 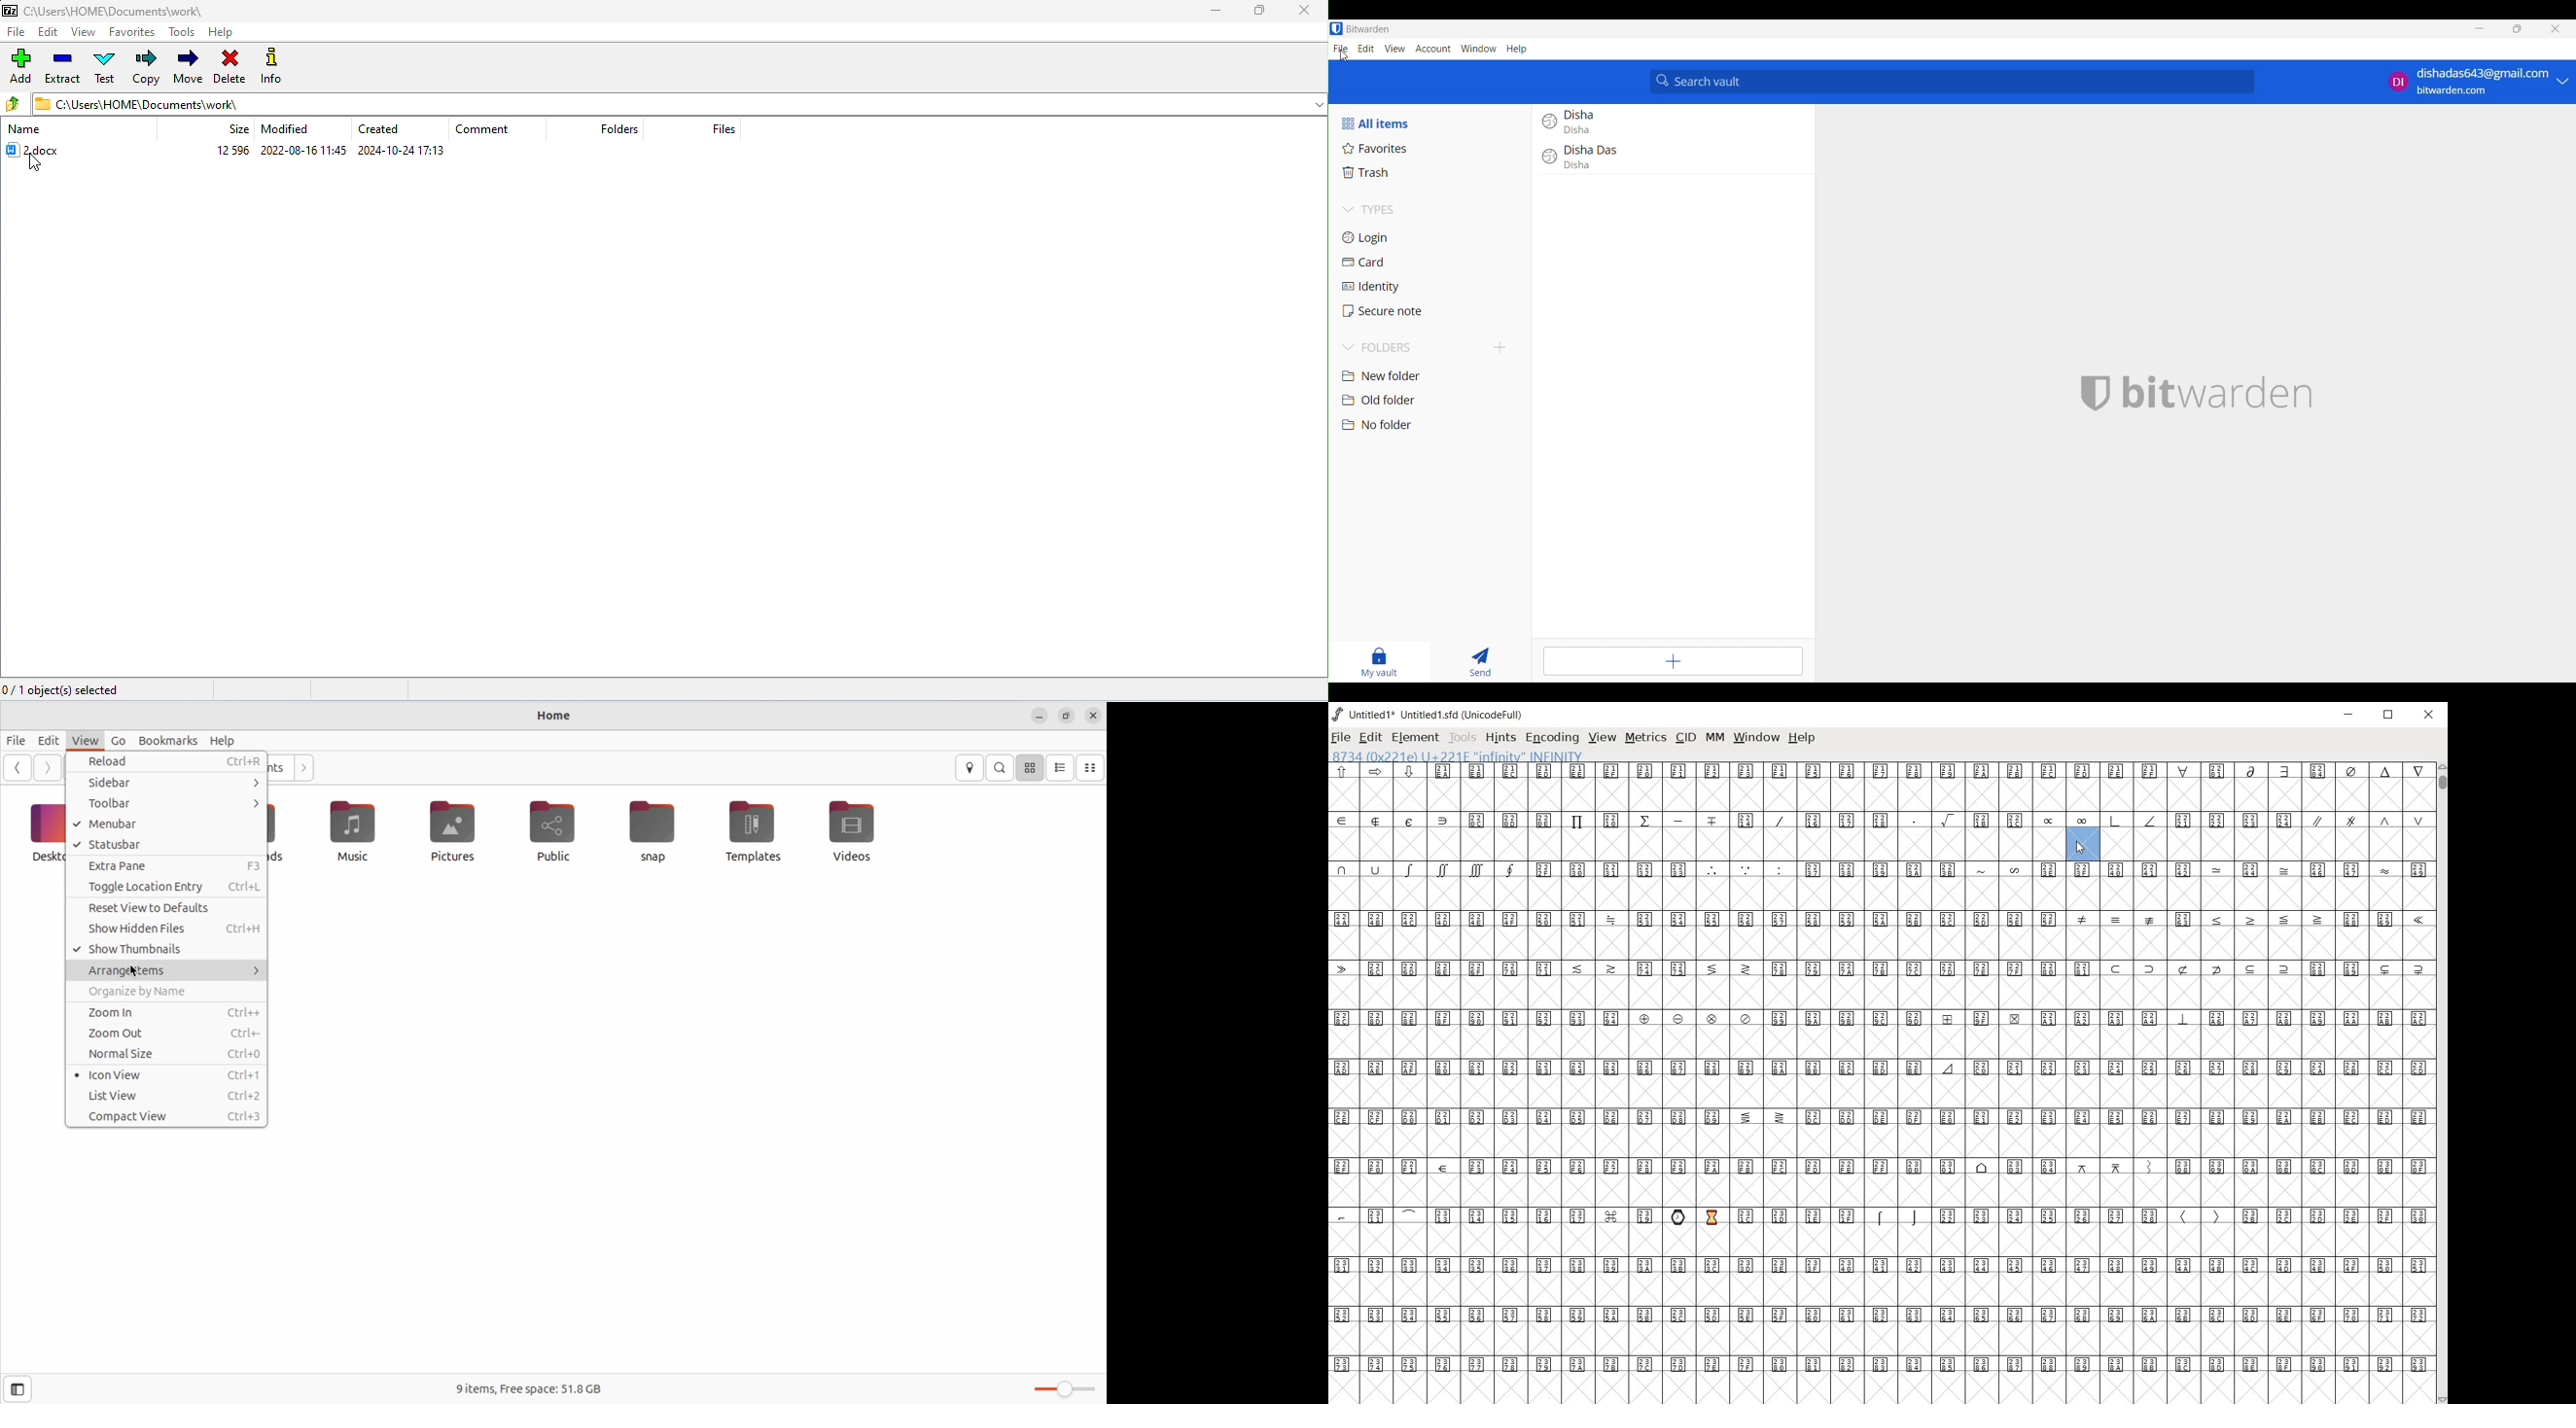 What do you see at coordinates (1880, 1165) in the screenshot?
I see `Unicode code points` at bounding box center [1880, 1165].